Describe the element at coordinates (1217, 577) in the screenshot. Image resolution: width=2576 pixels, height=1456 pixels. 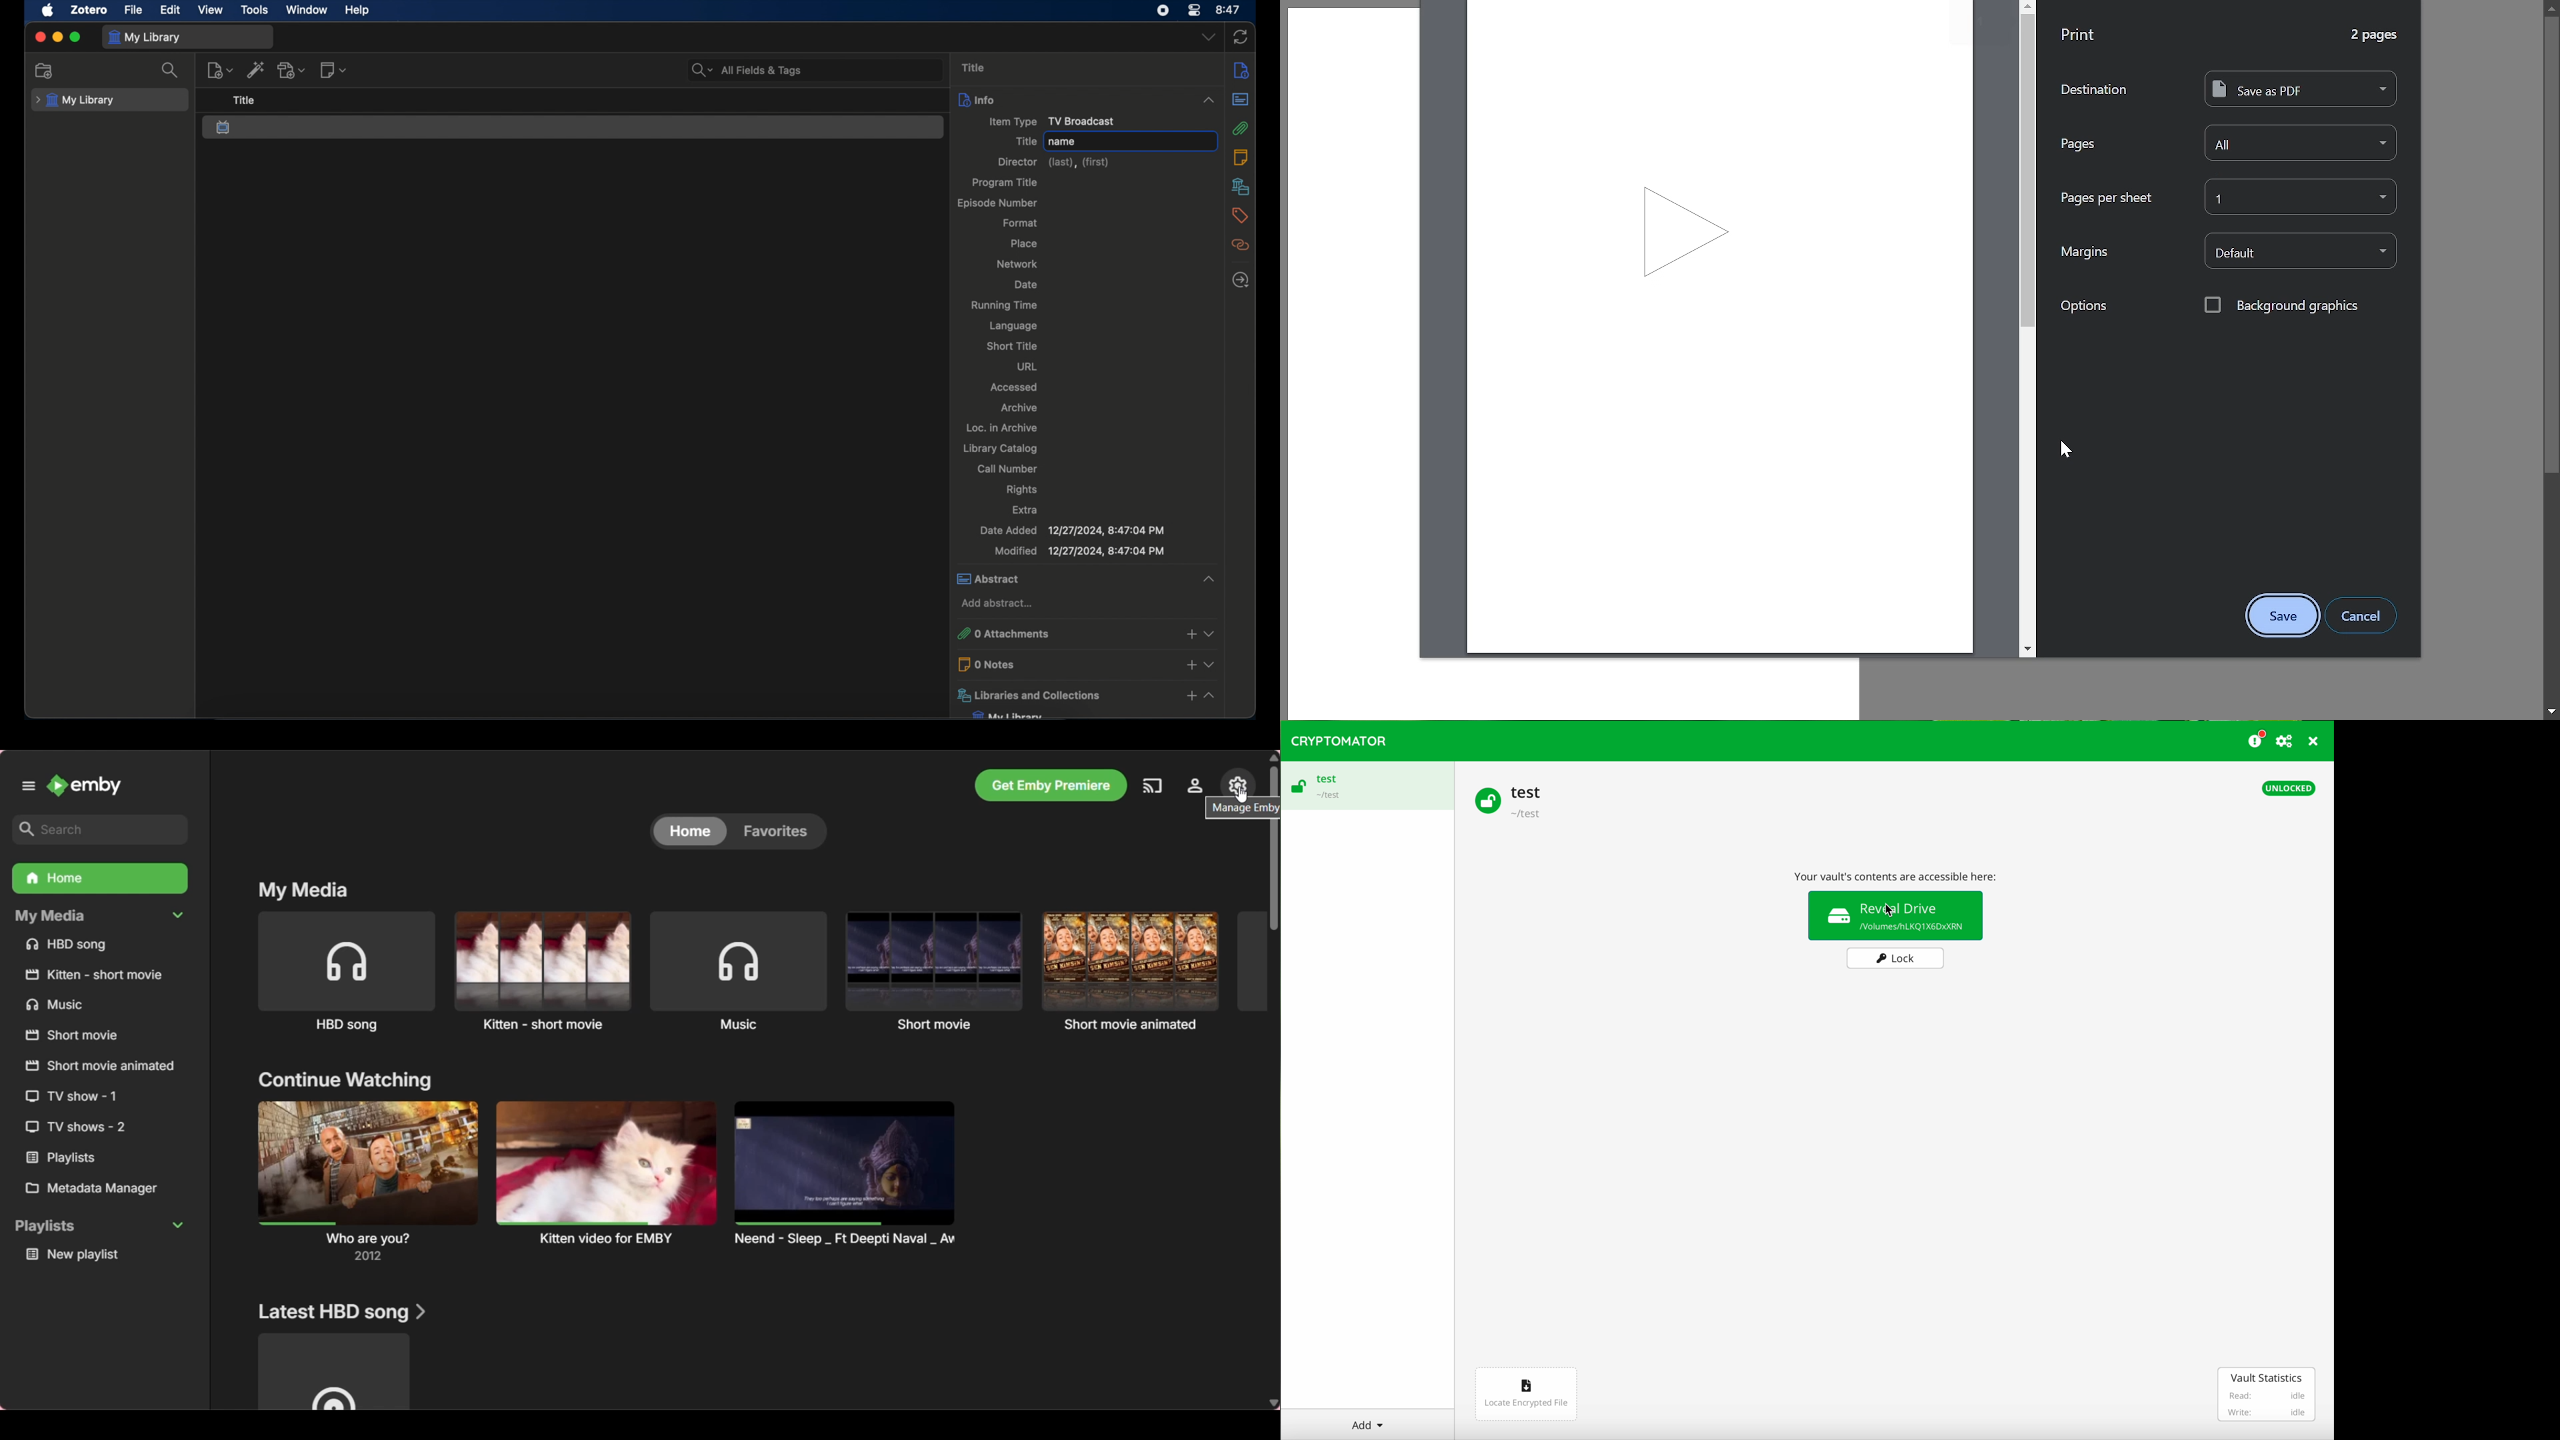
I see `collapse` at that location.